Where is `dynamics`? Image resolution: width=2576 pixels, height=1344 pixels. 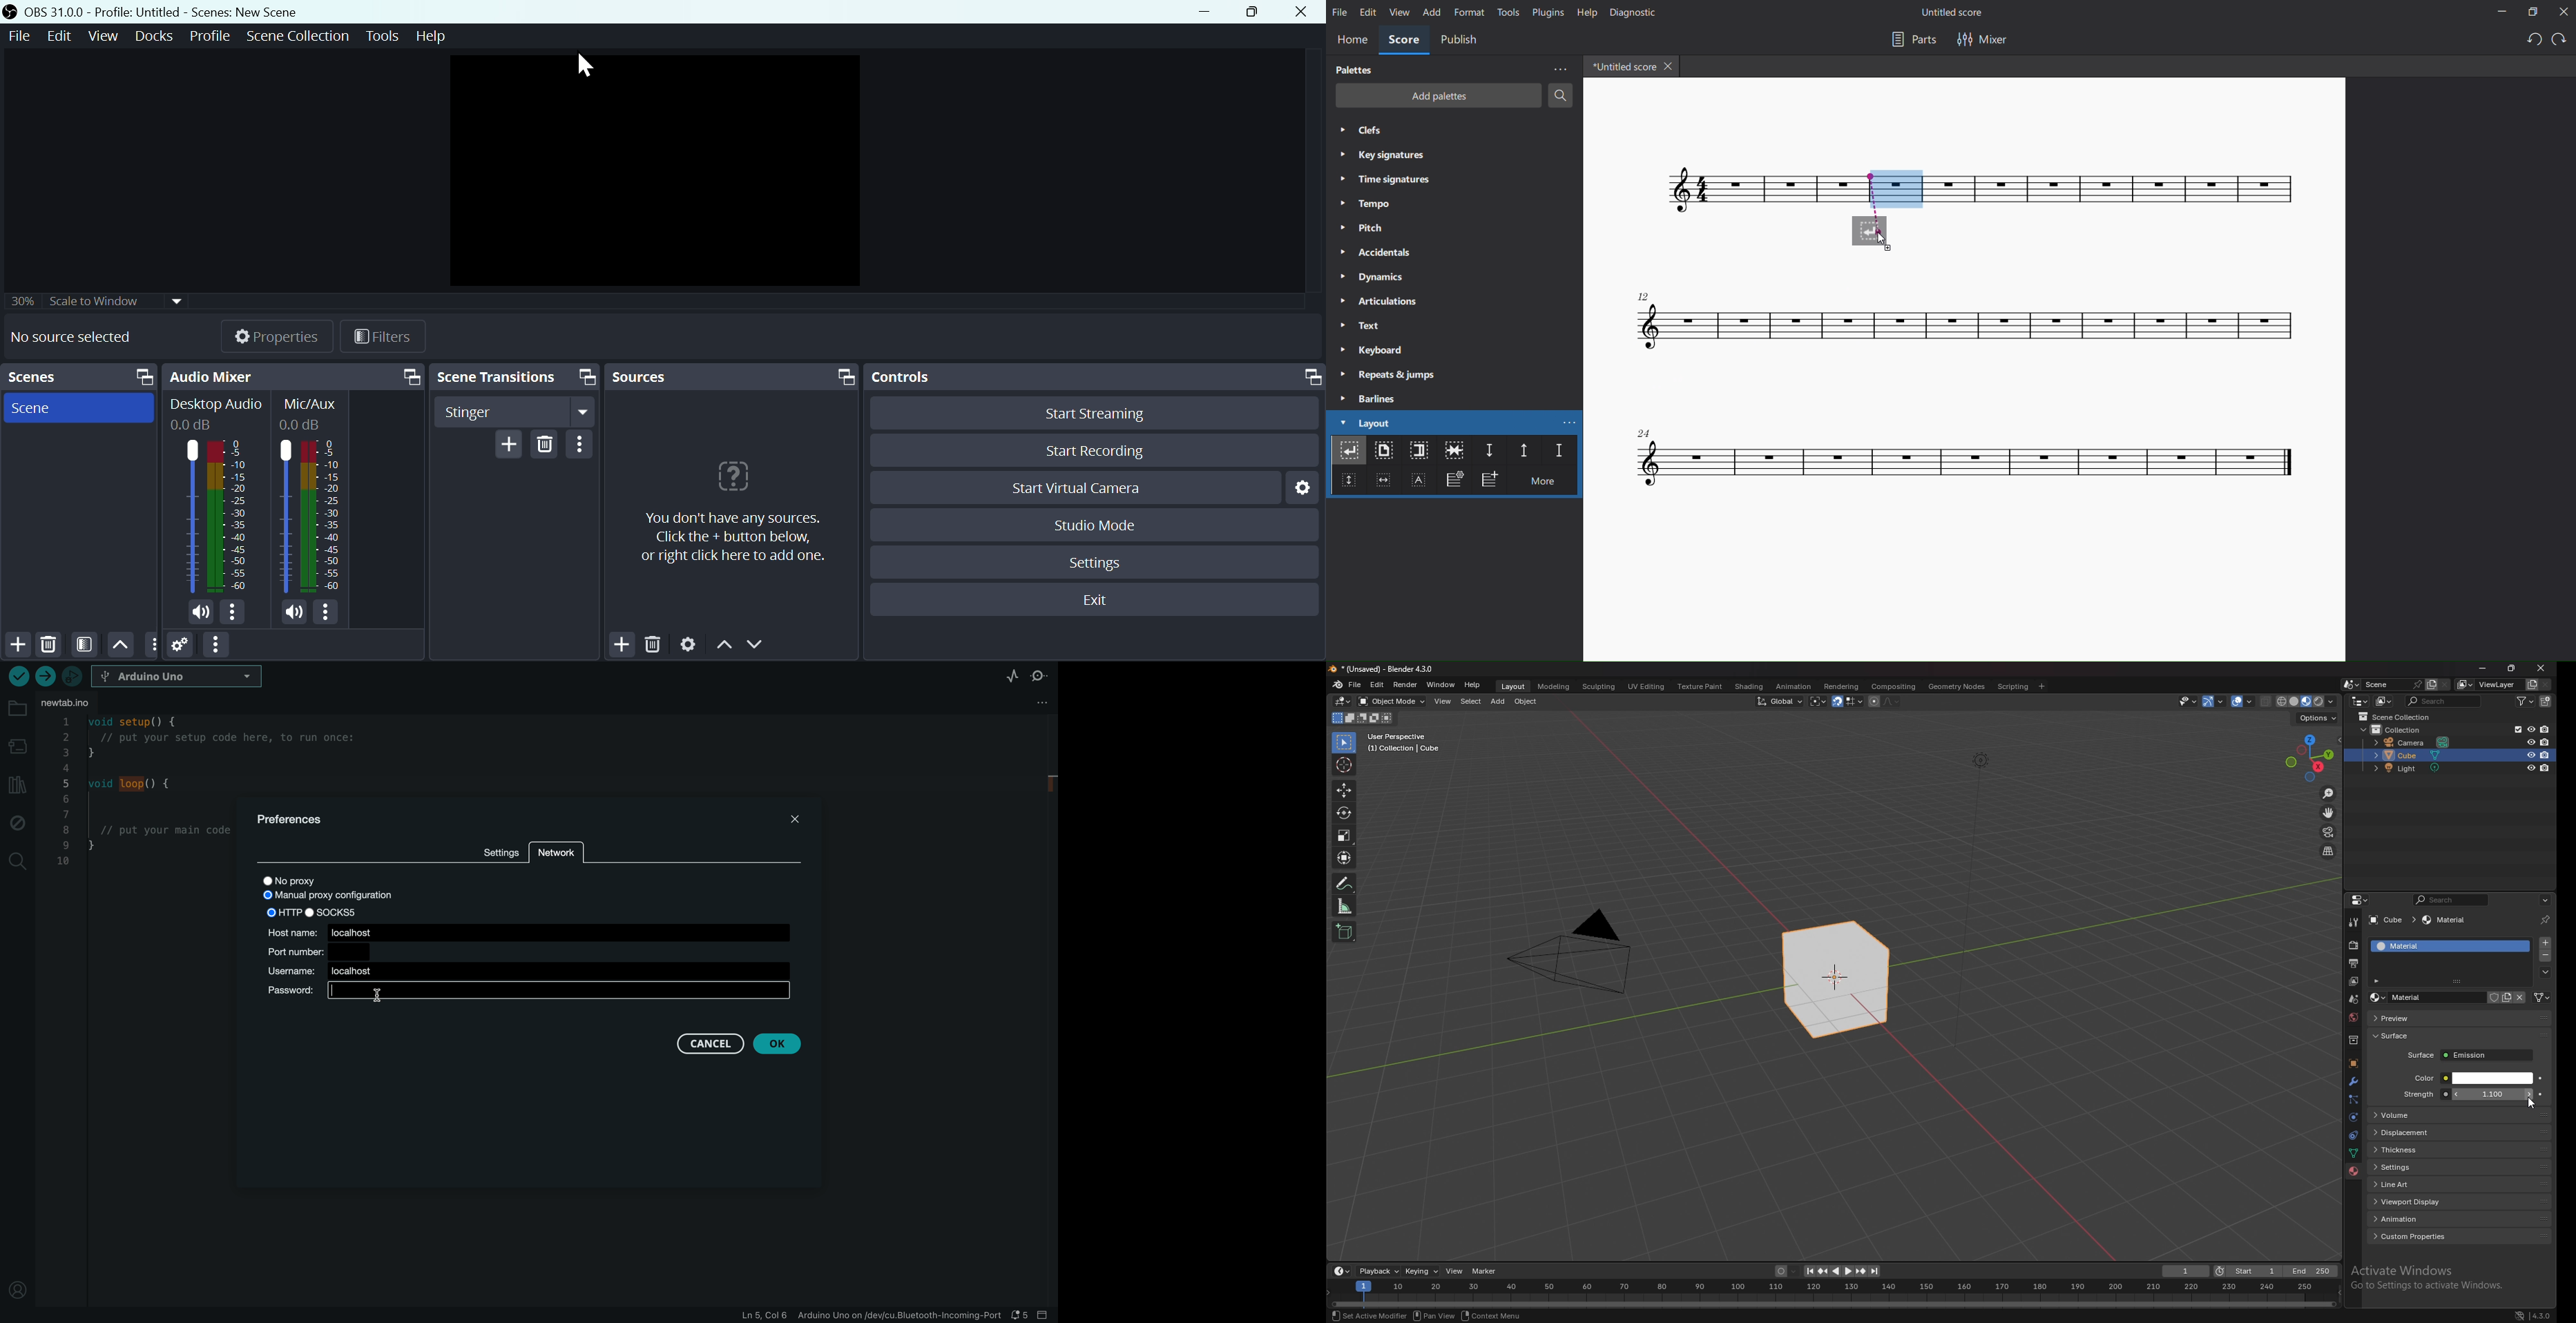
dynamics is located at coordinates (1375, 276).